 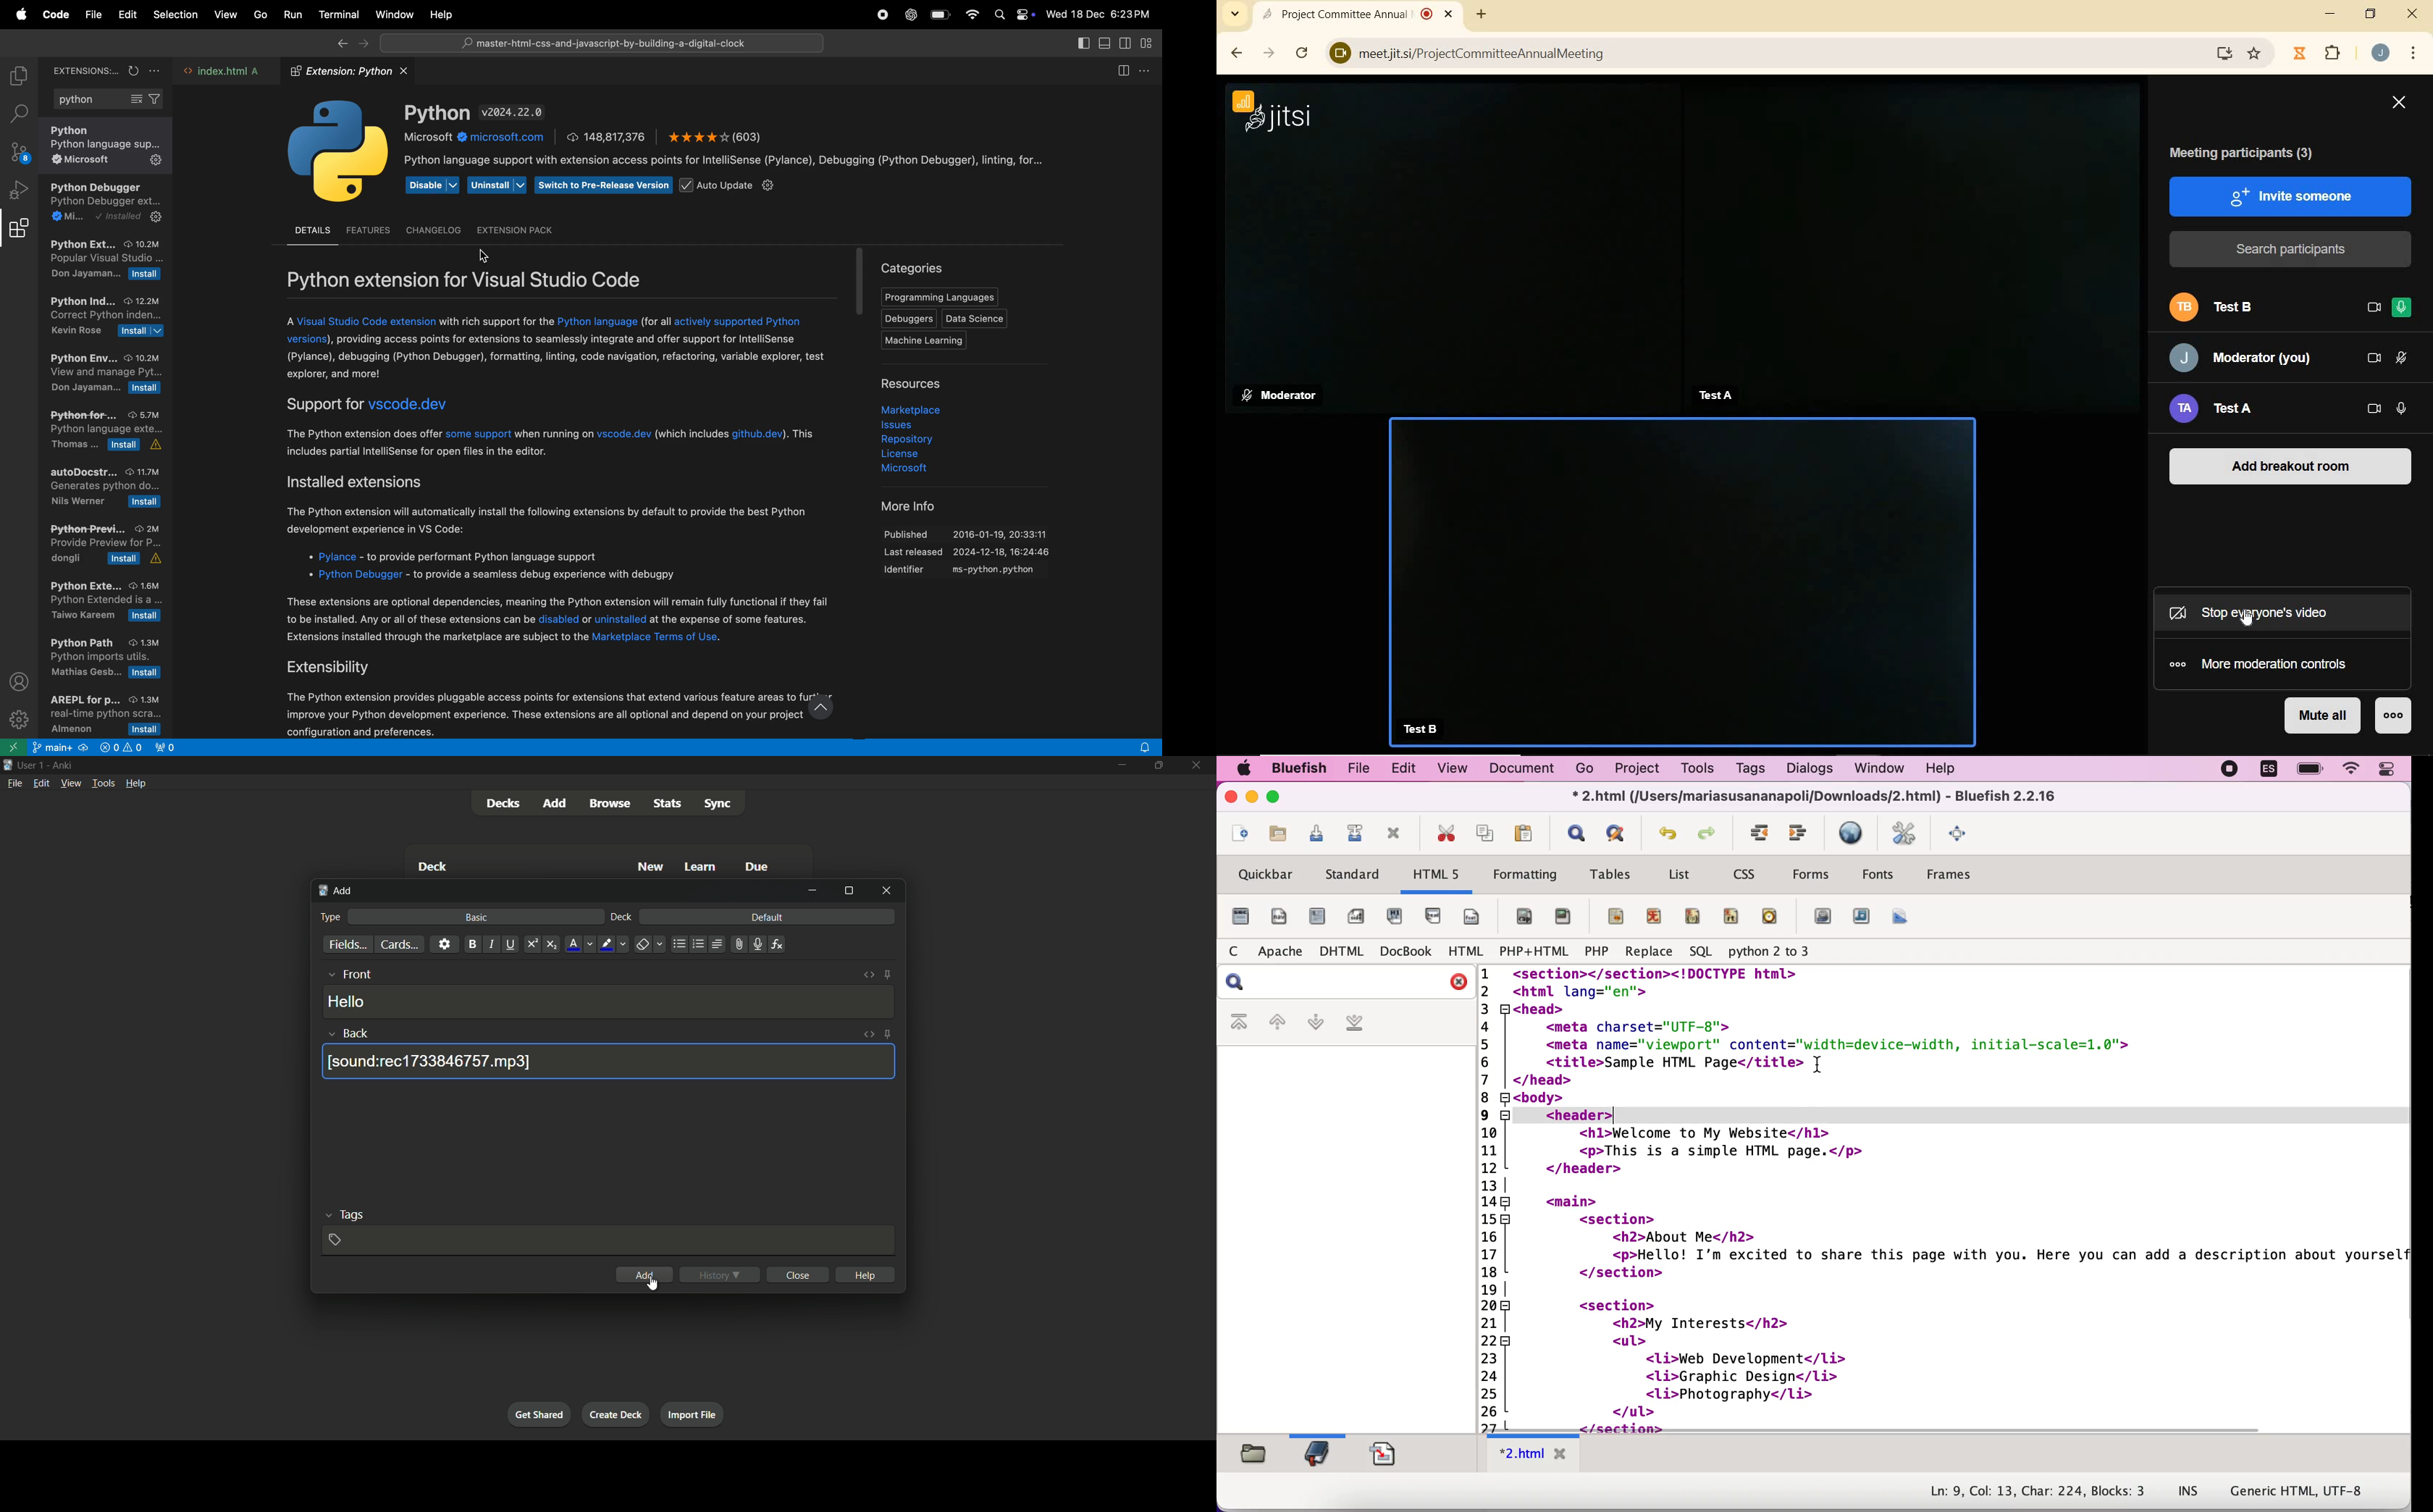 What do you see at coordinates (1252, 799) in the screenshot?
I see `minimize` at bounding box center [1252, 799].